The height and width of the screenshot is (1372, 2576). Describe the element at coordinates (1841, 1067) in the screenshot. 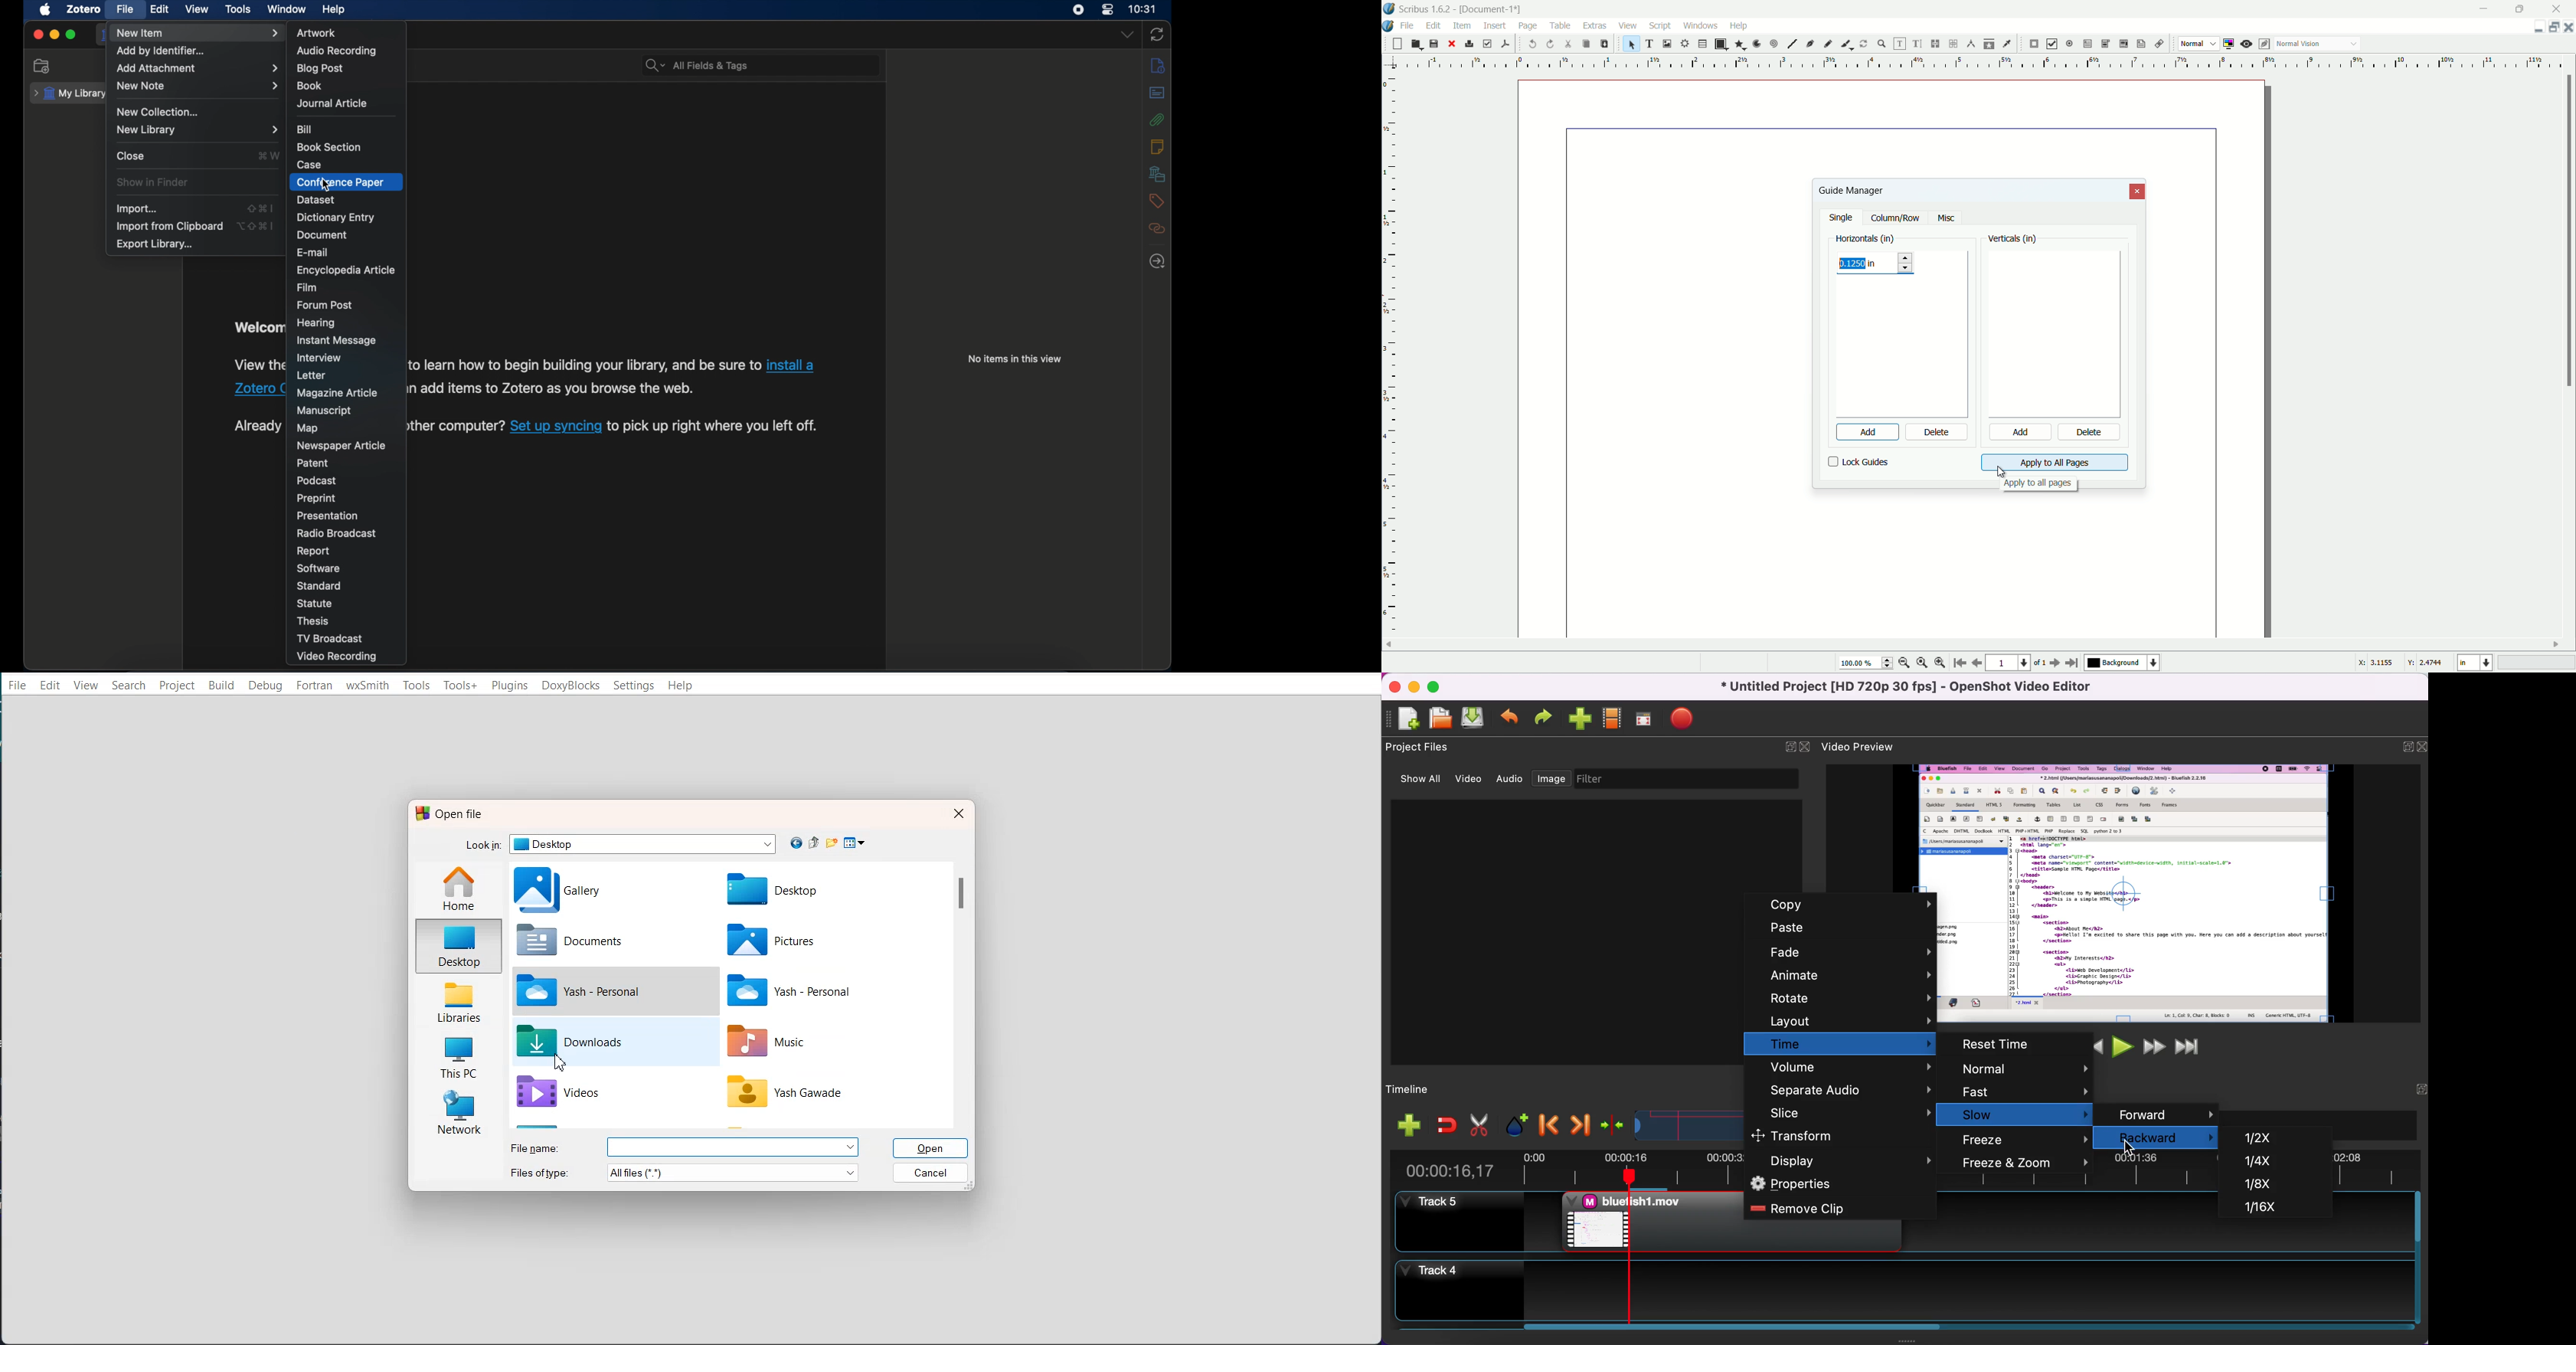

I see `volume` at that location.